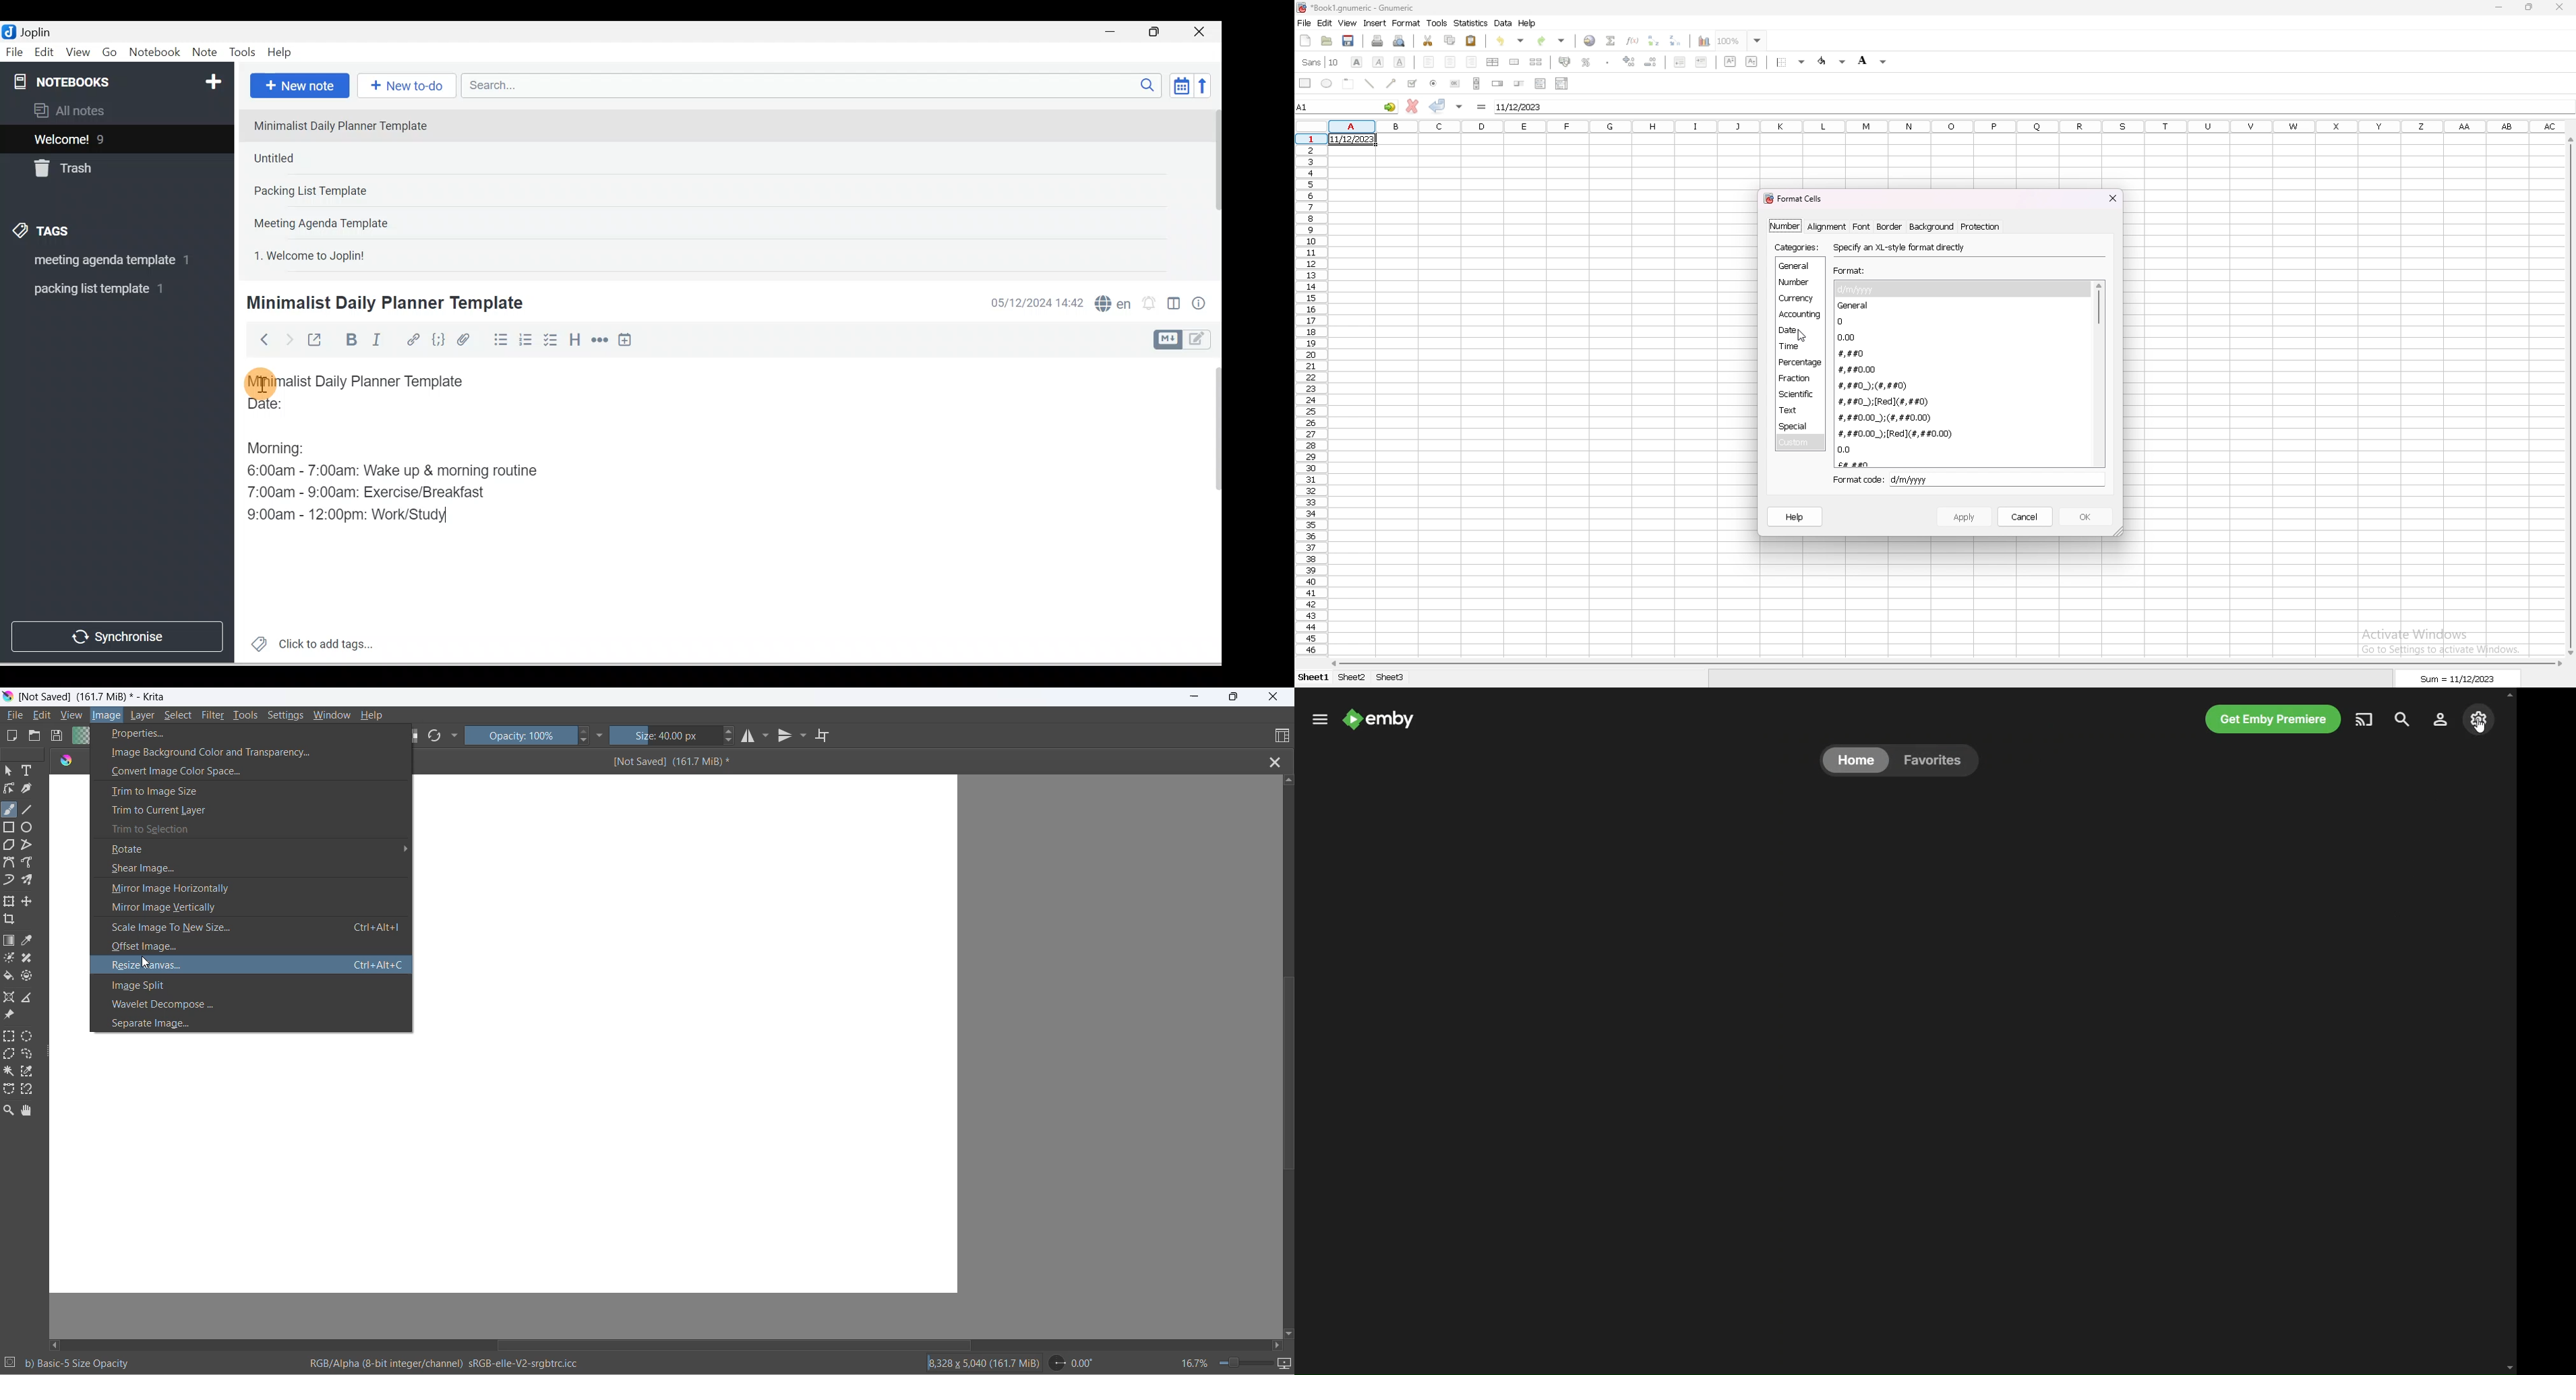  I want to click on view, so click(72, 716).